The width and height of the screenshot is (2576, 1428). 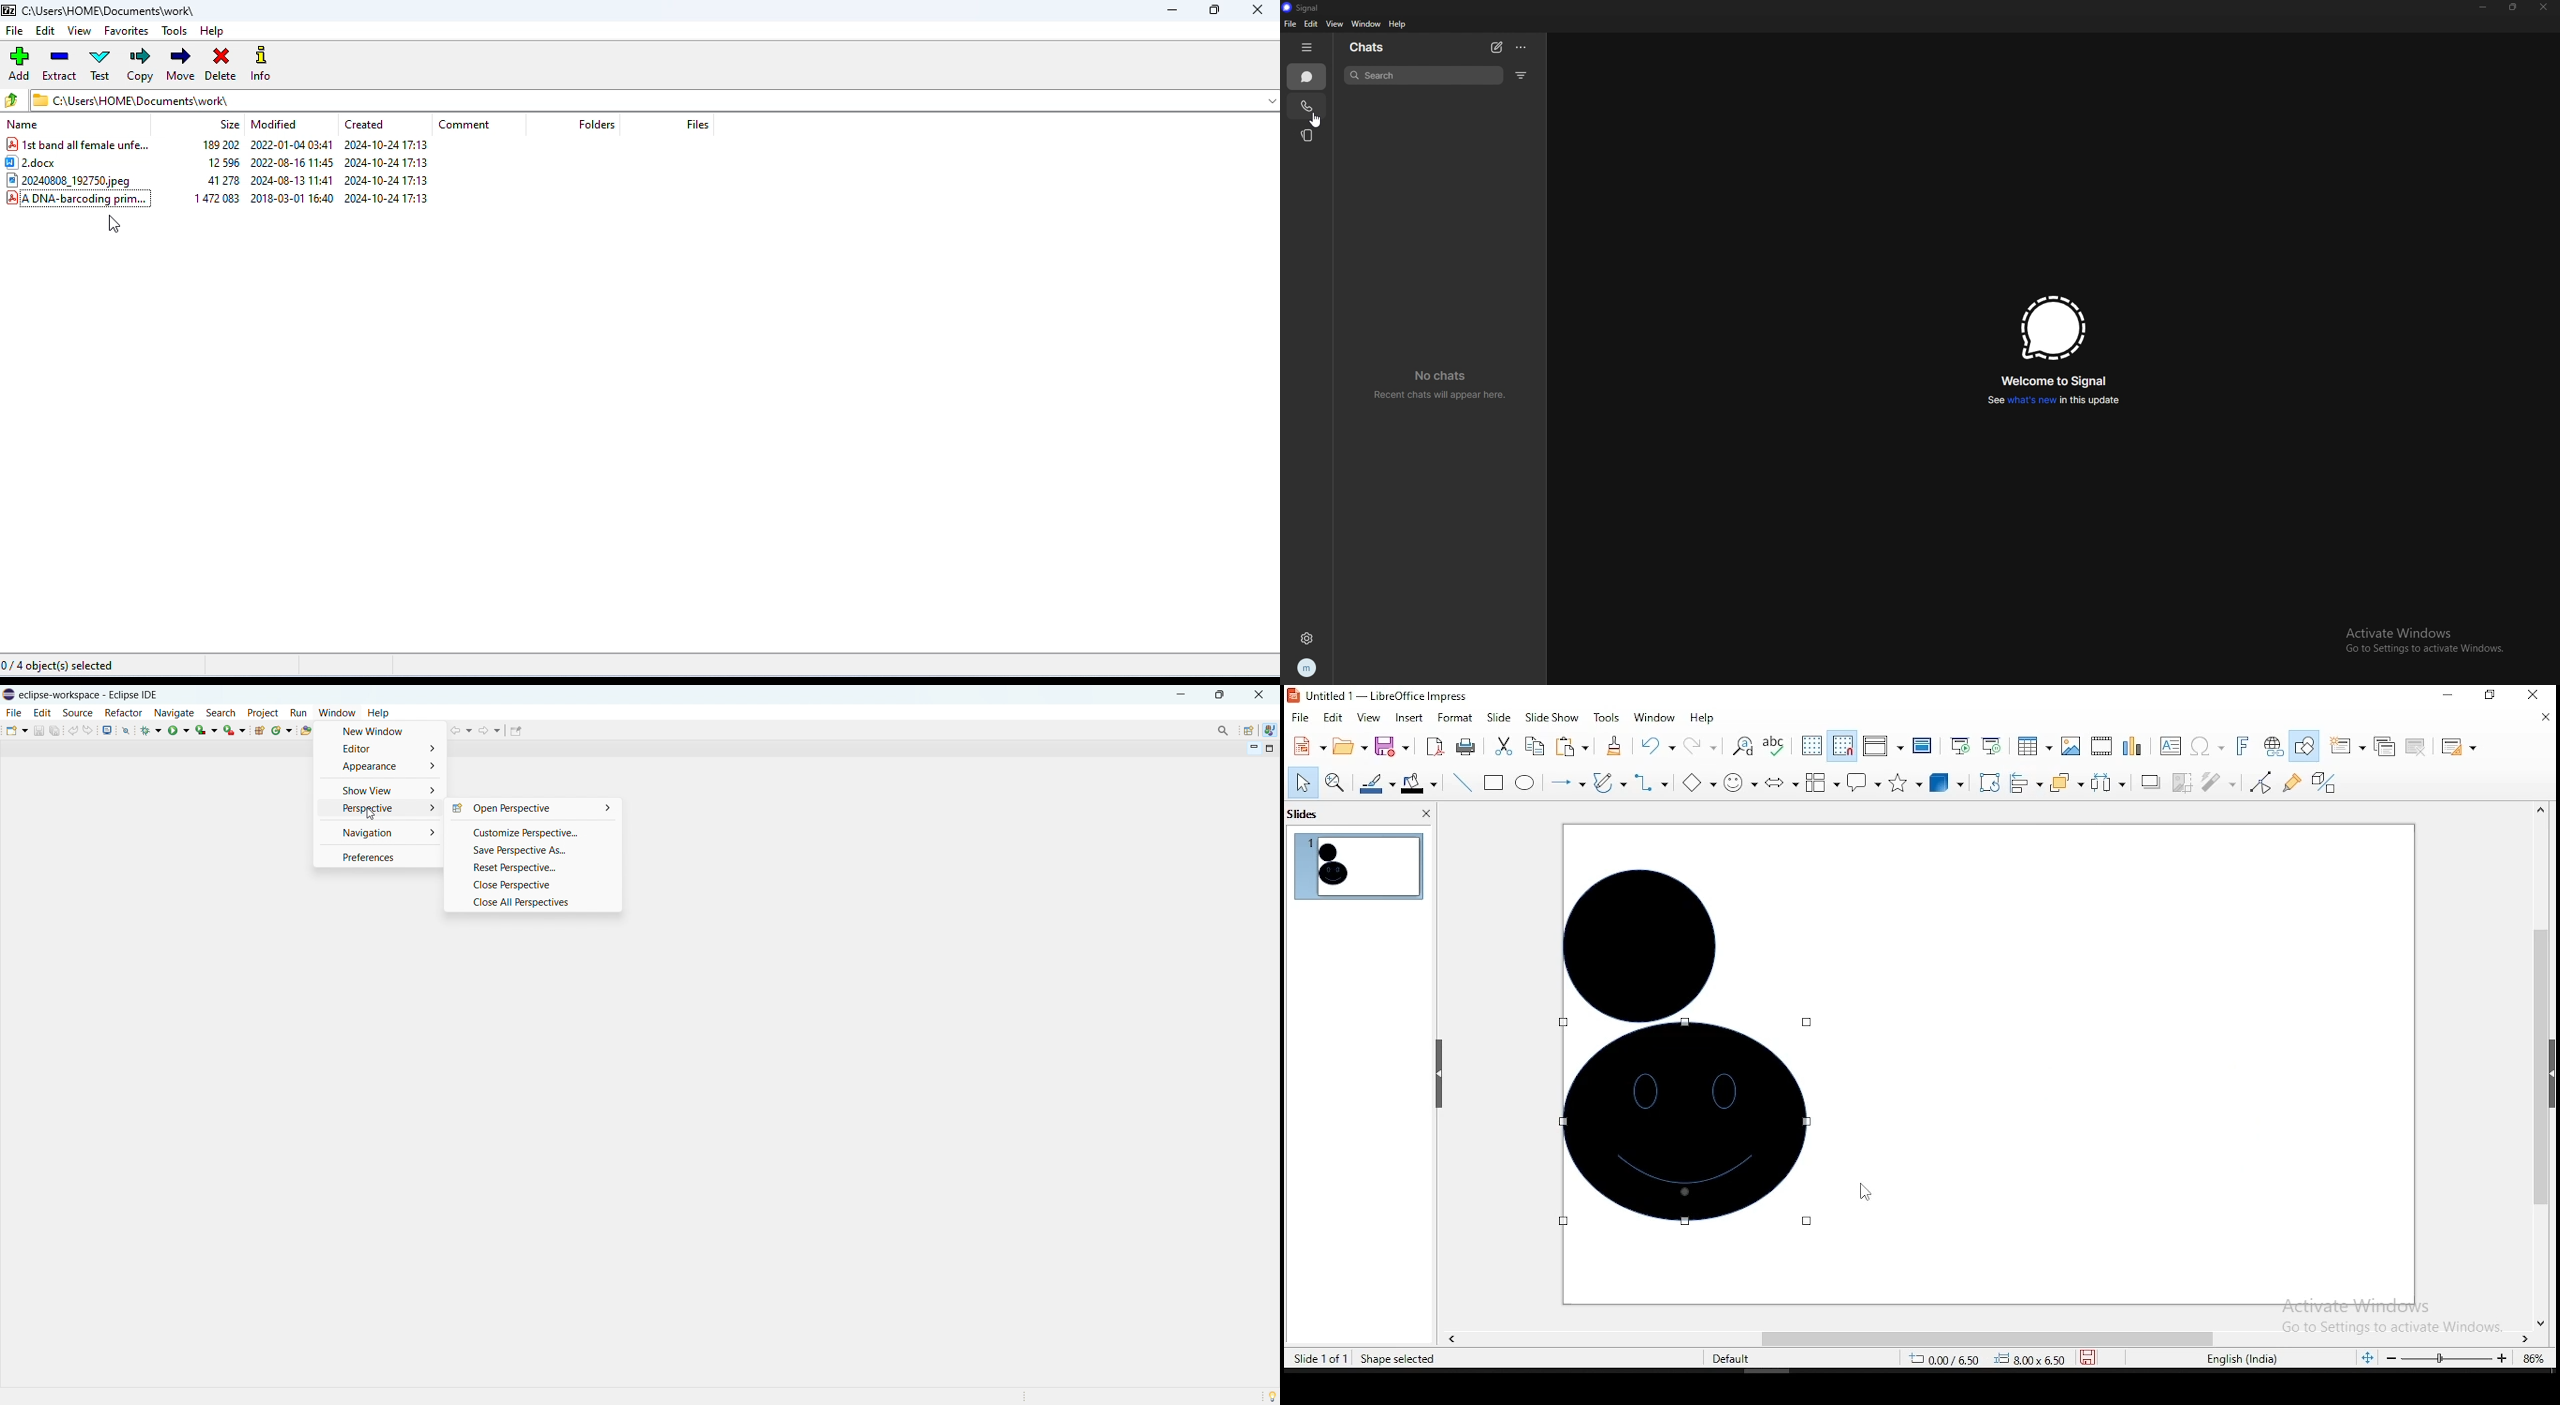 What do you see at coordinates (596, 125) in the screenshot?
I see `folders` at bounding box center [596, 125].